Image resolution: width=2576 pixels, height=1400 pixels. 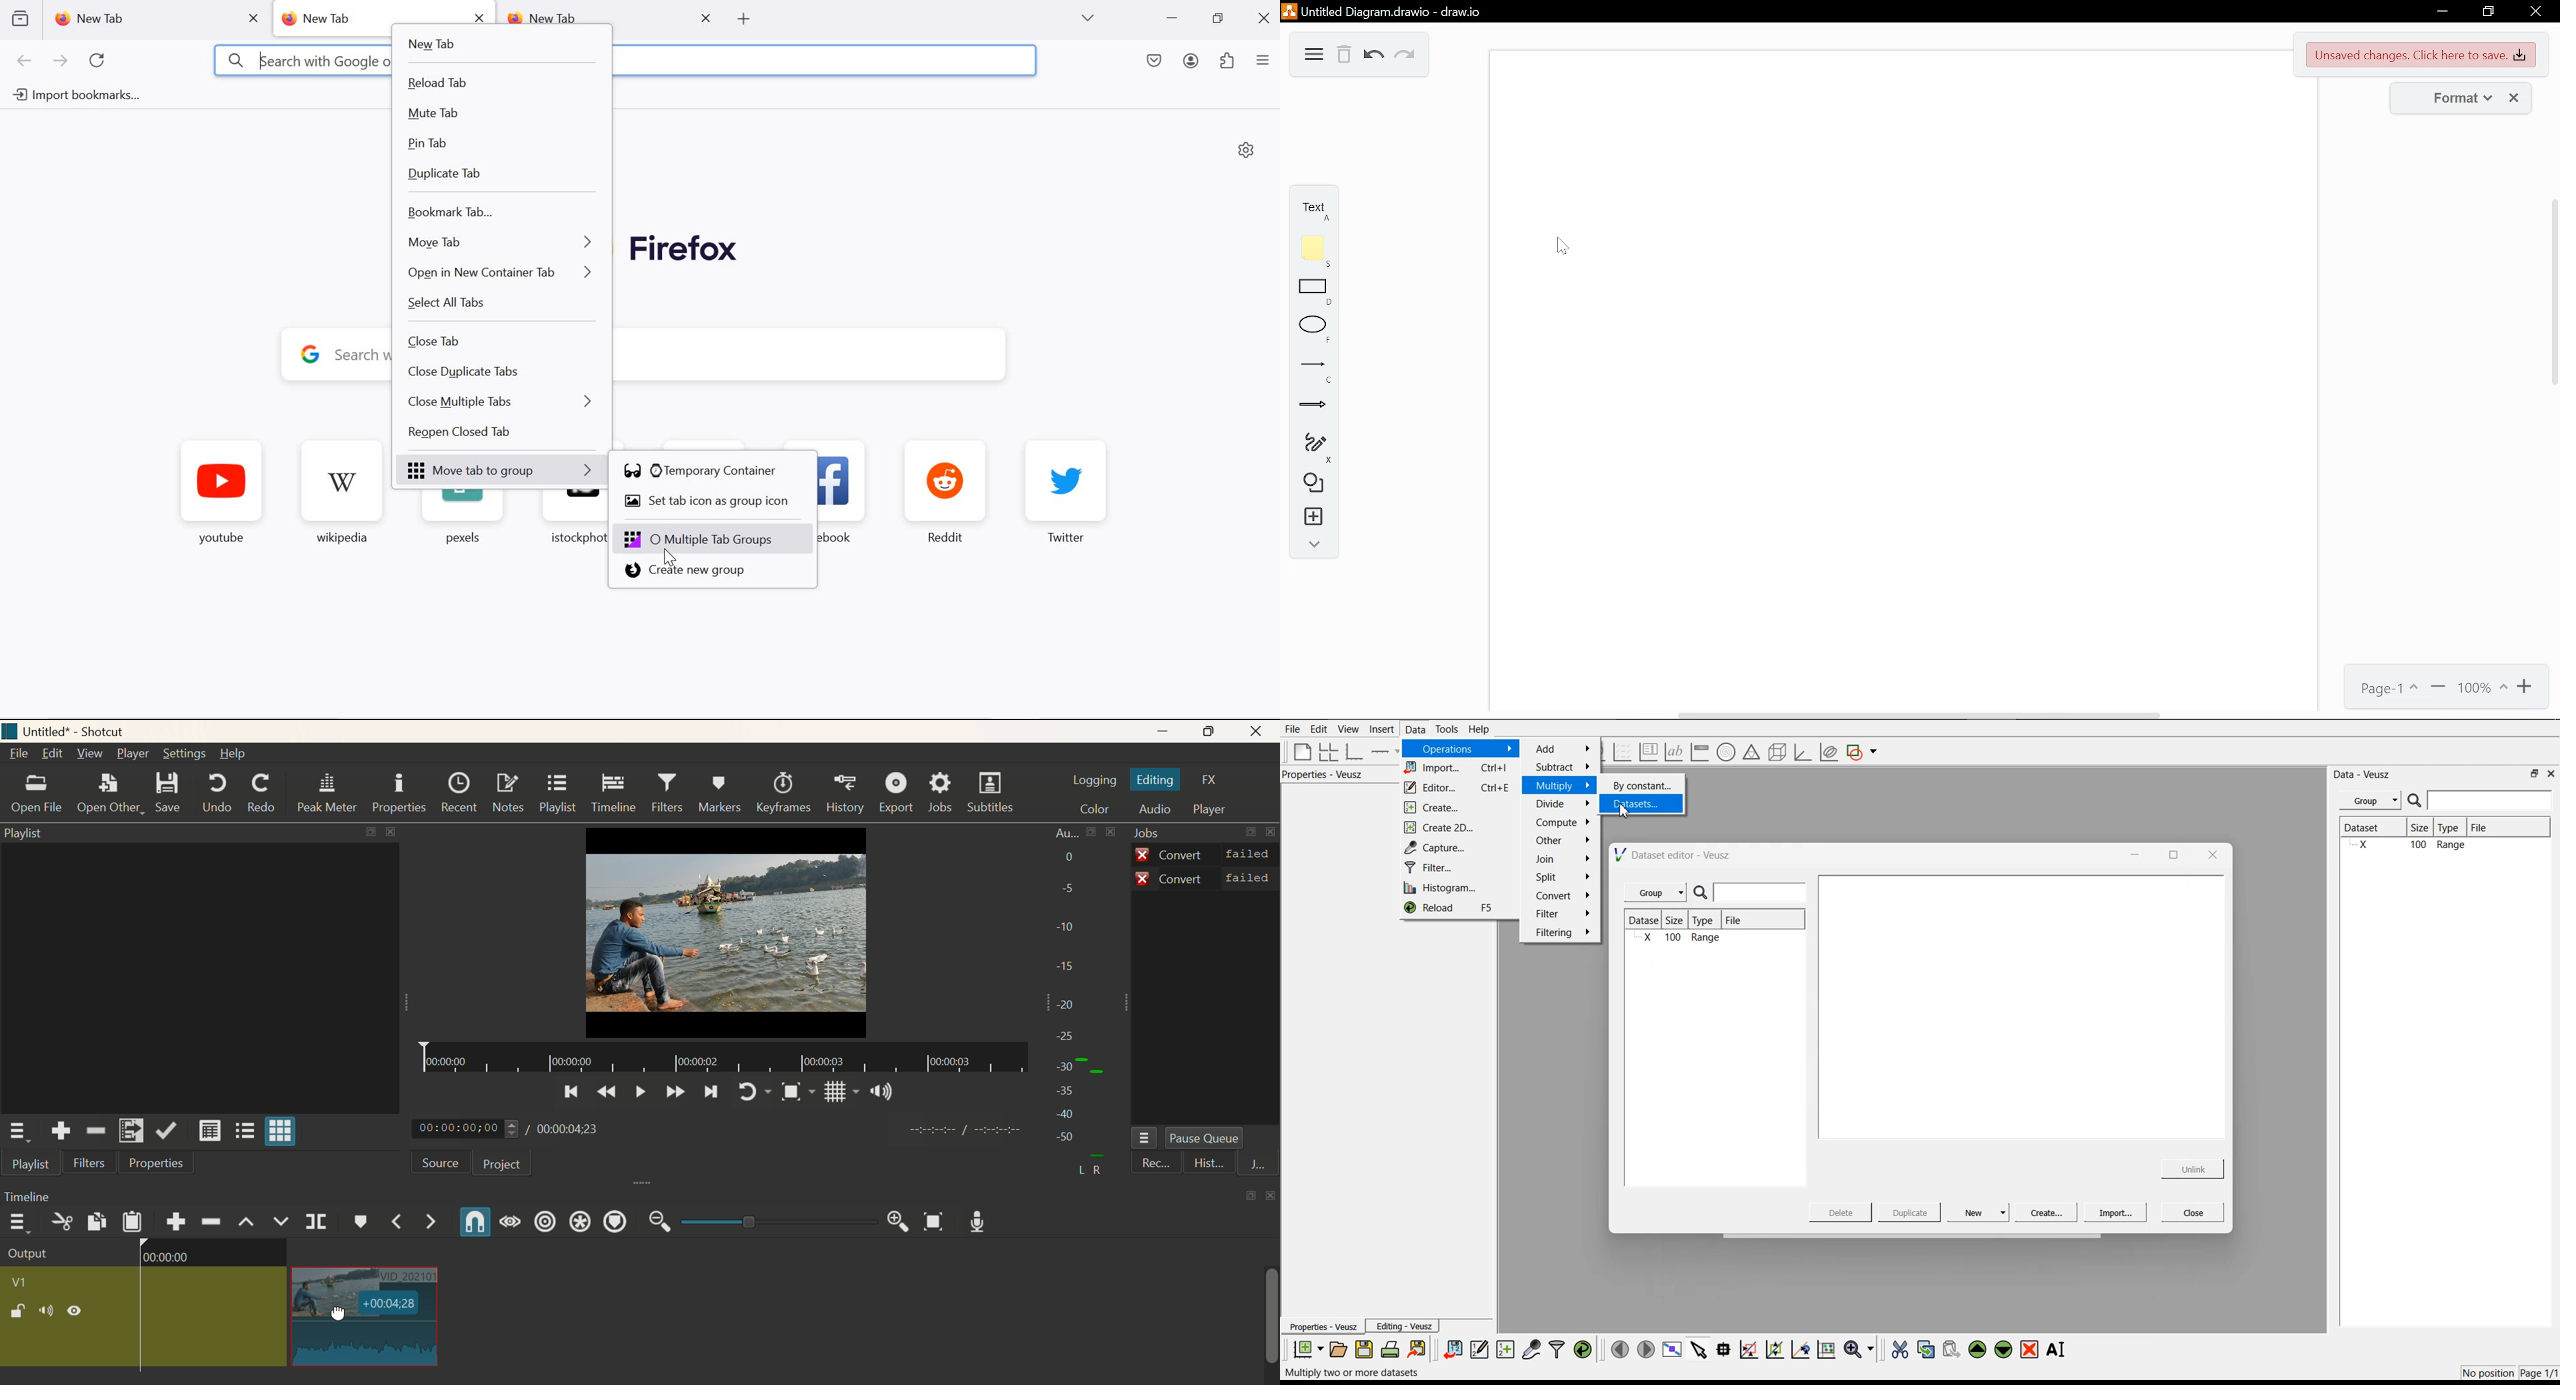 I want to click on save, so click(x=1366, y=1349).